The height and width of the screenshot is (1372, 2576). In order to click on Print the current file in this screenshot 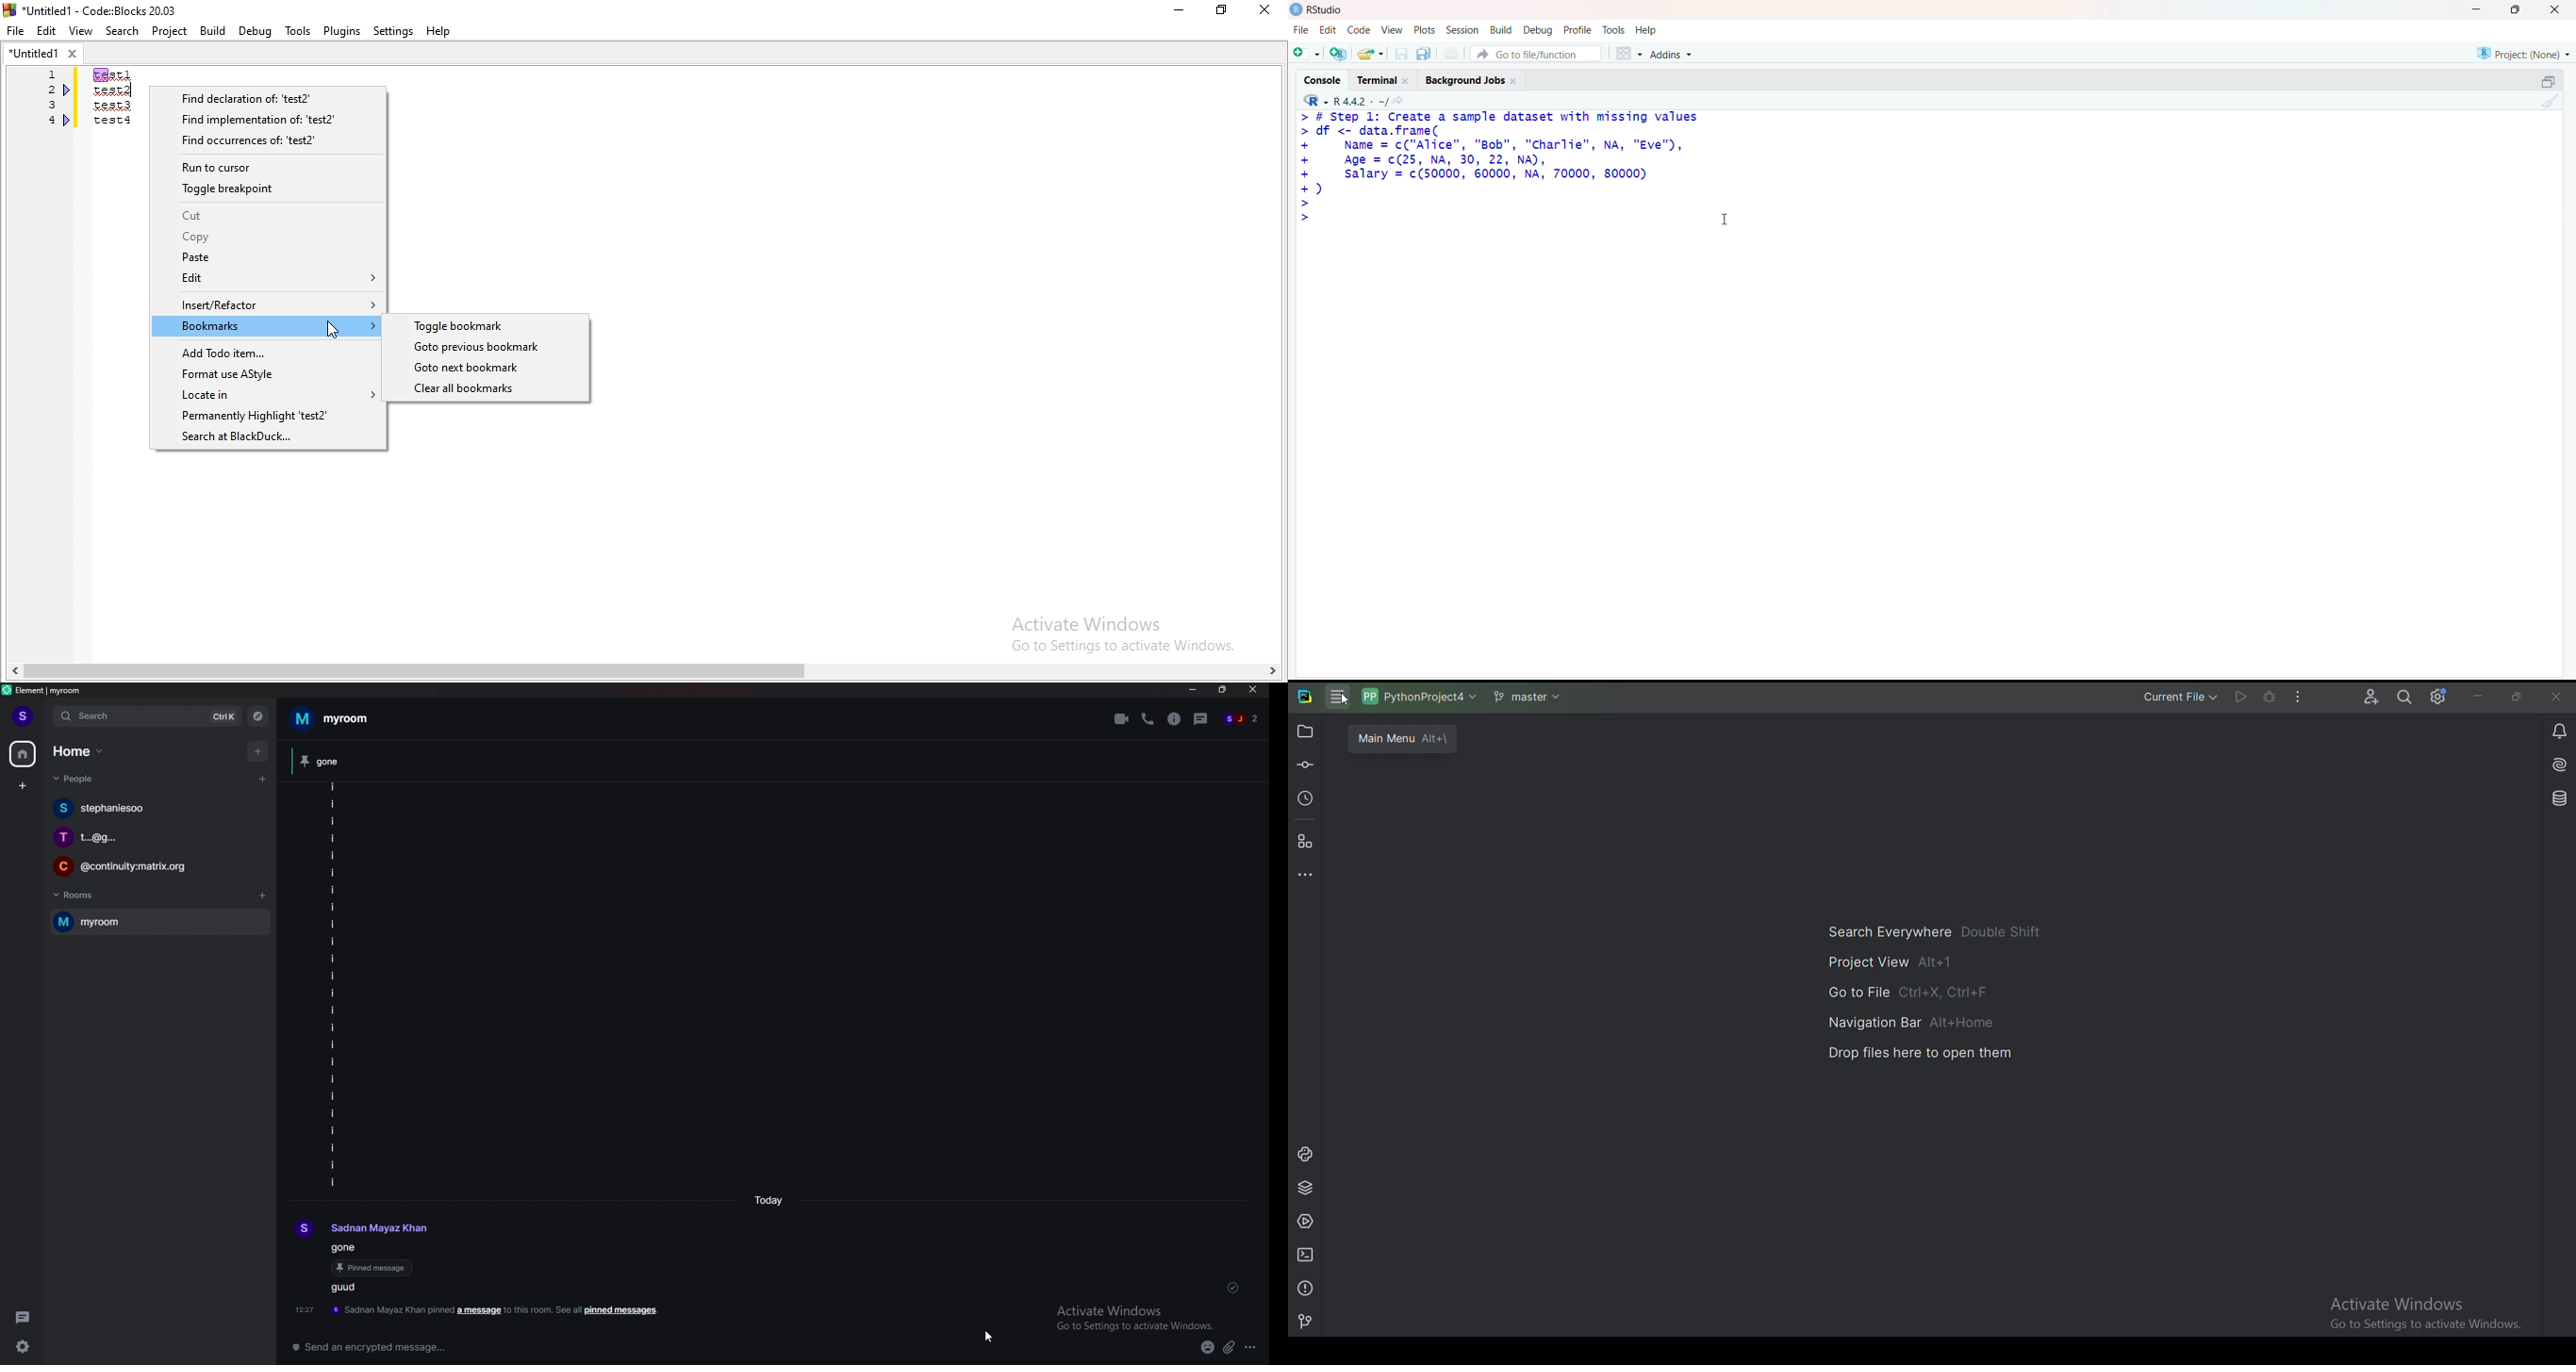, I will do `click(1453, 52)`.